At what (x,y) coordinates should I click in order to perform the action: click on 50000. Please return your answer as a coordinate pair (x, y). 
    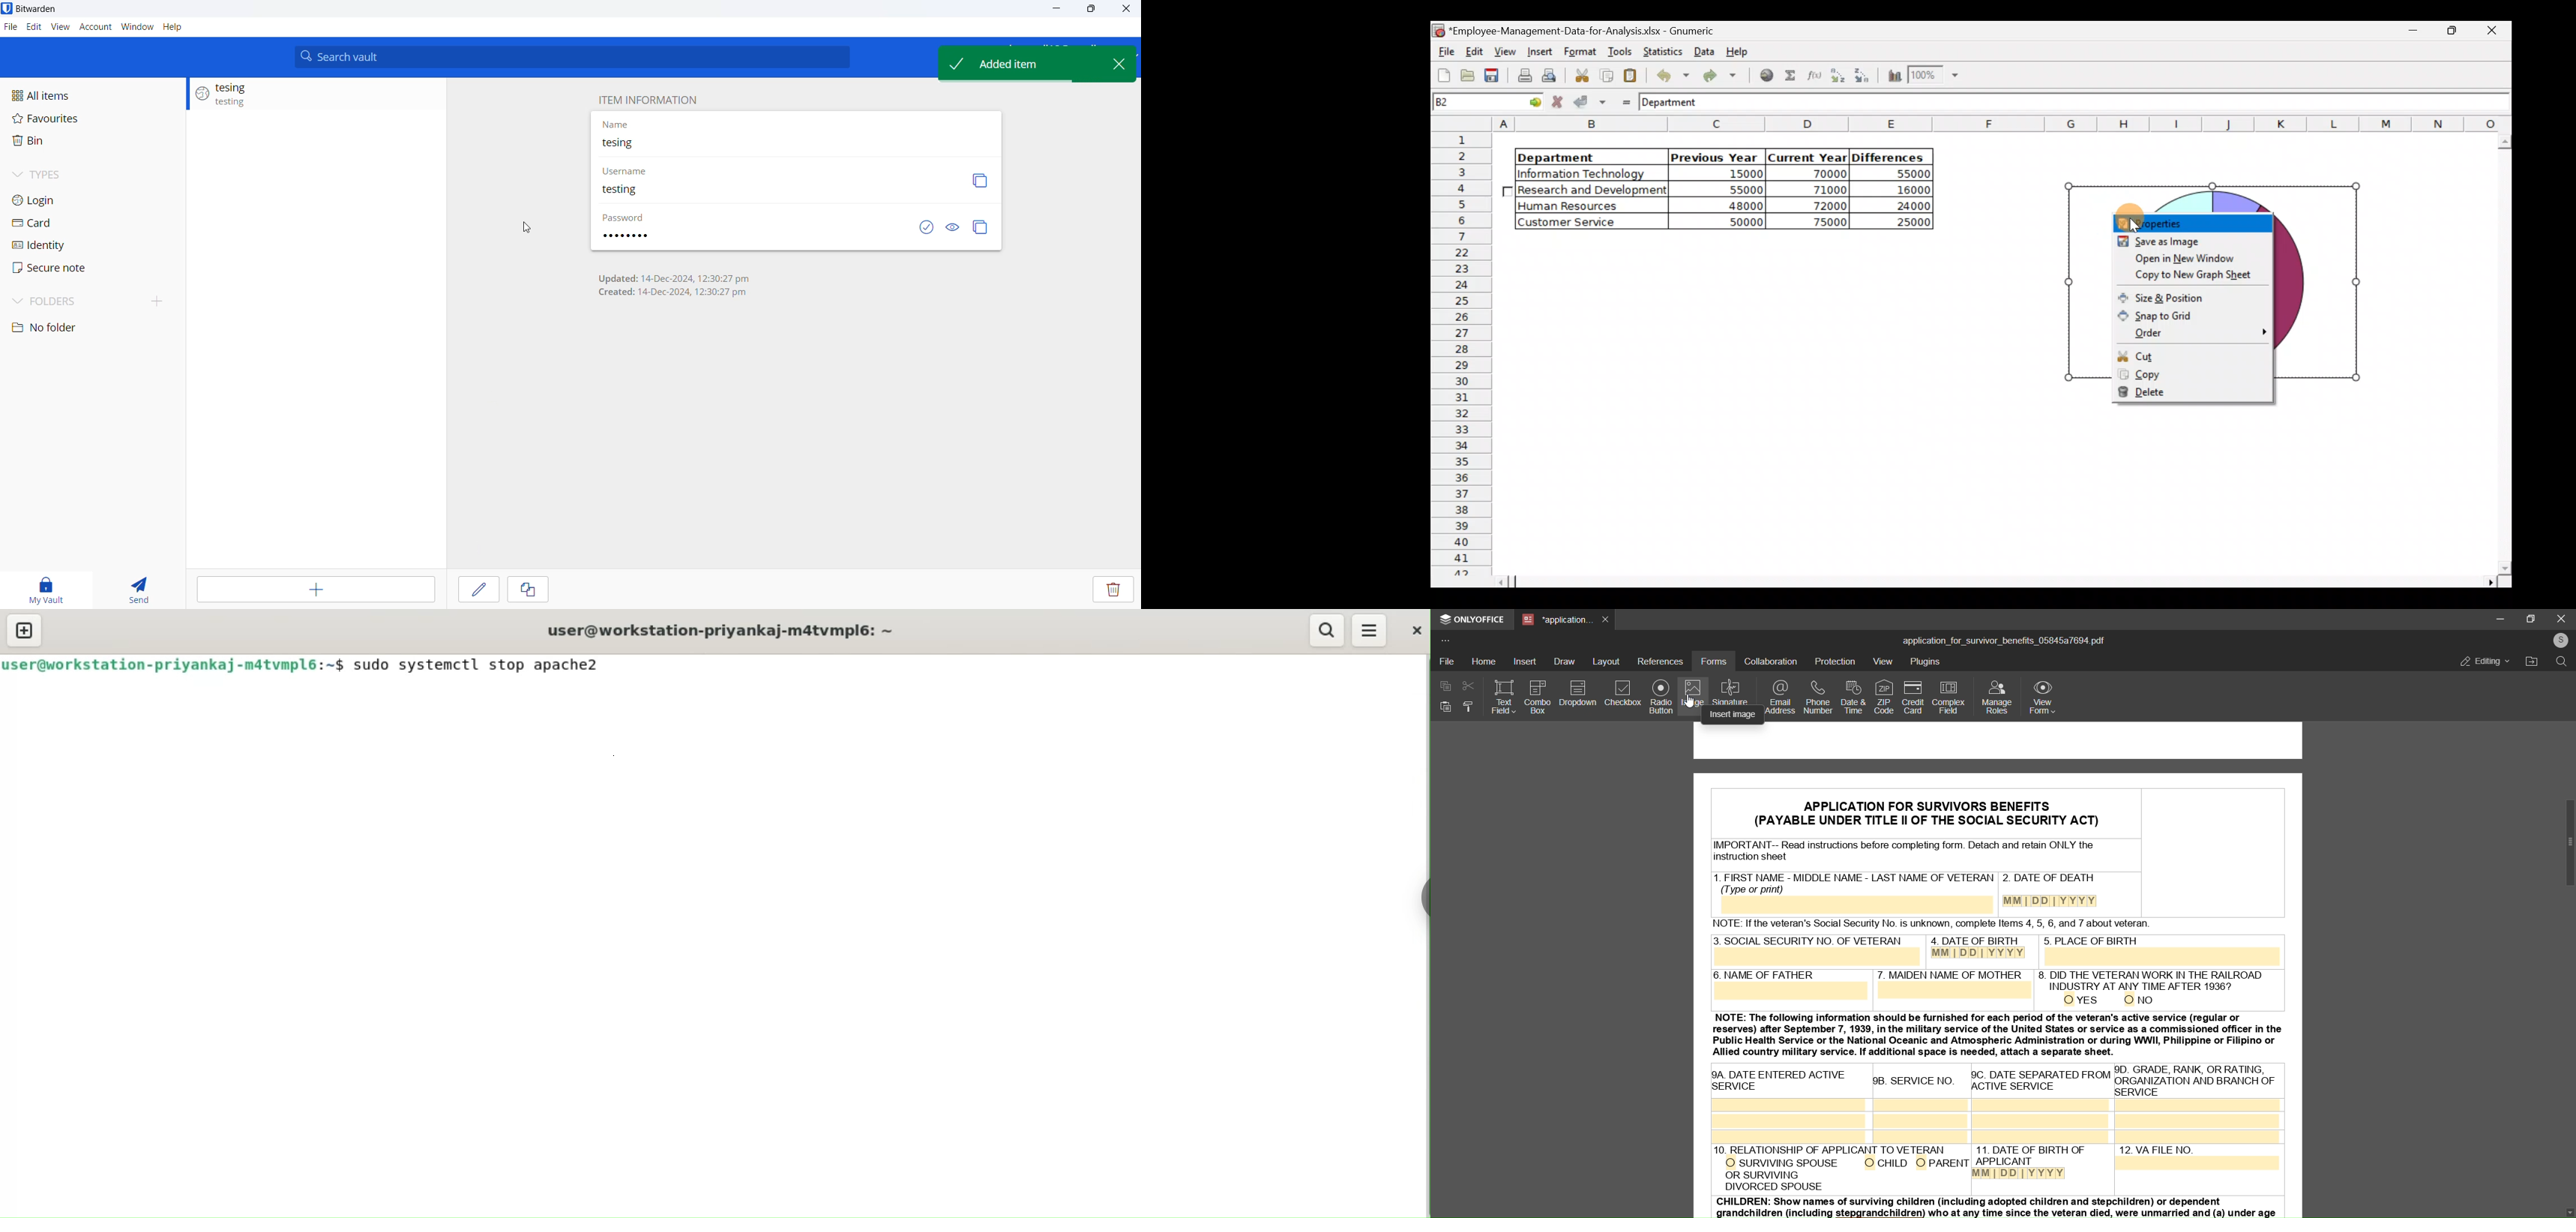
    Looking at the image, I should click on (1729, 220).